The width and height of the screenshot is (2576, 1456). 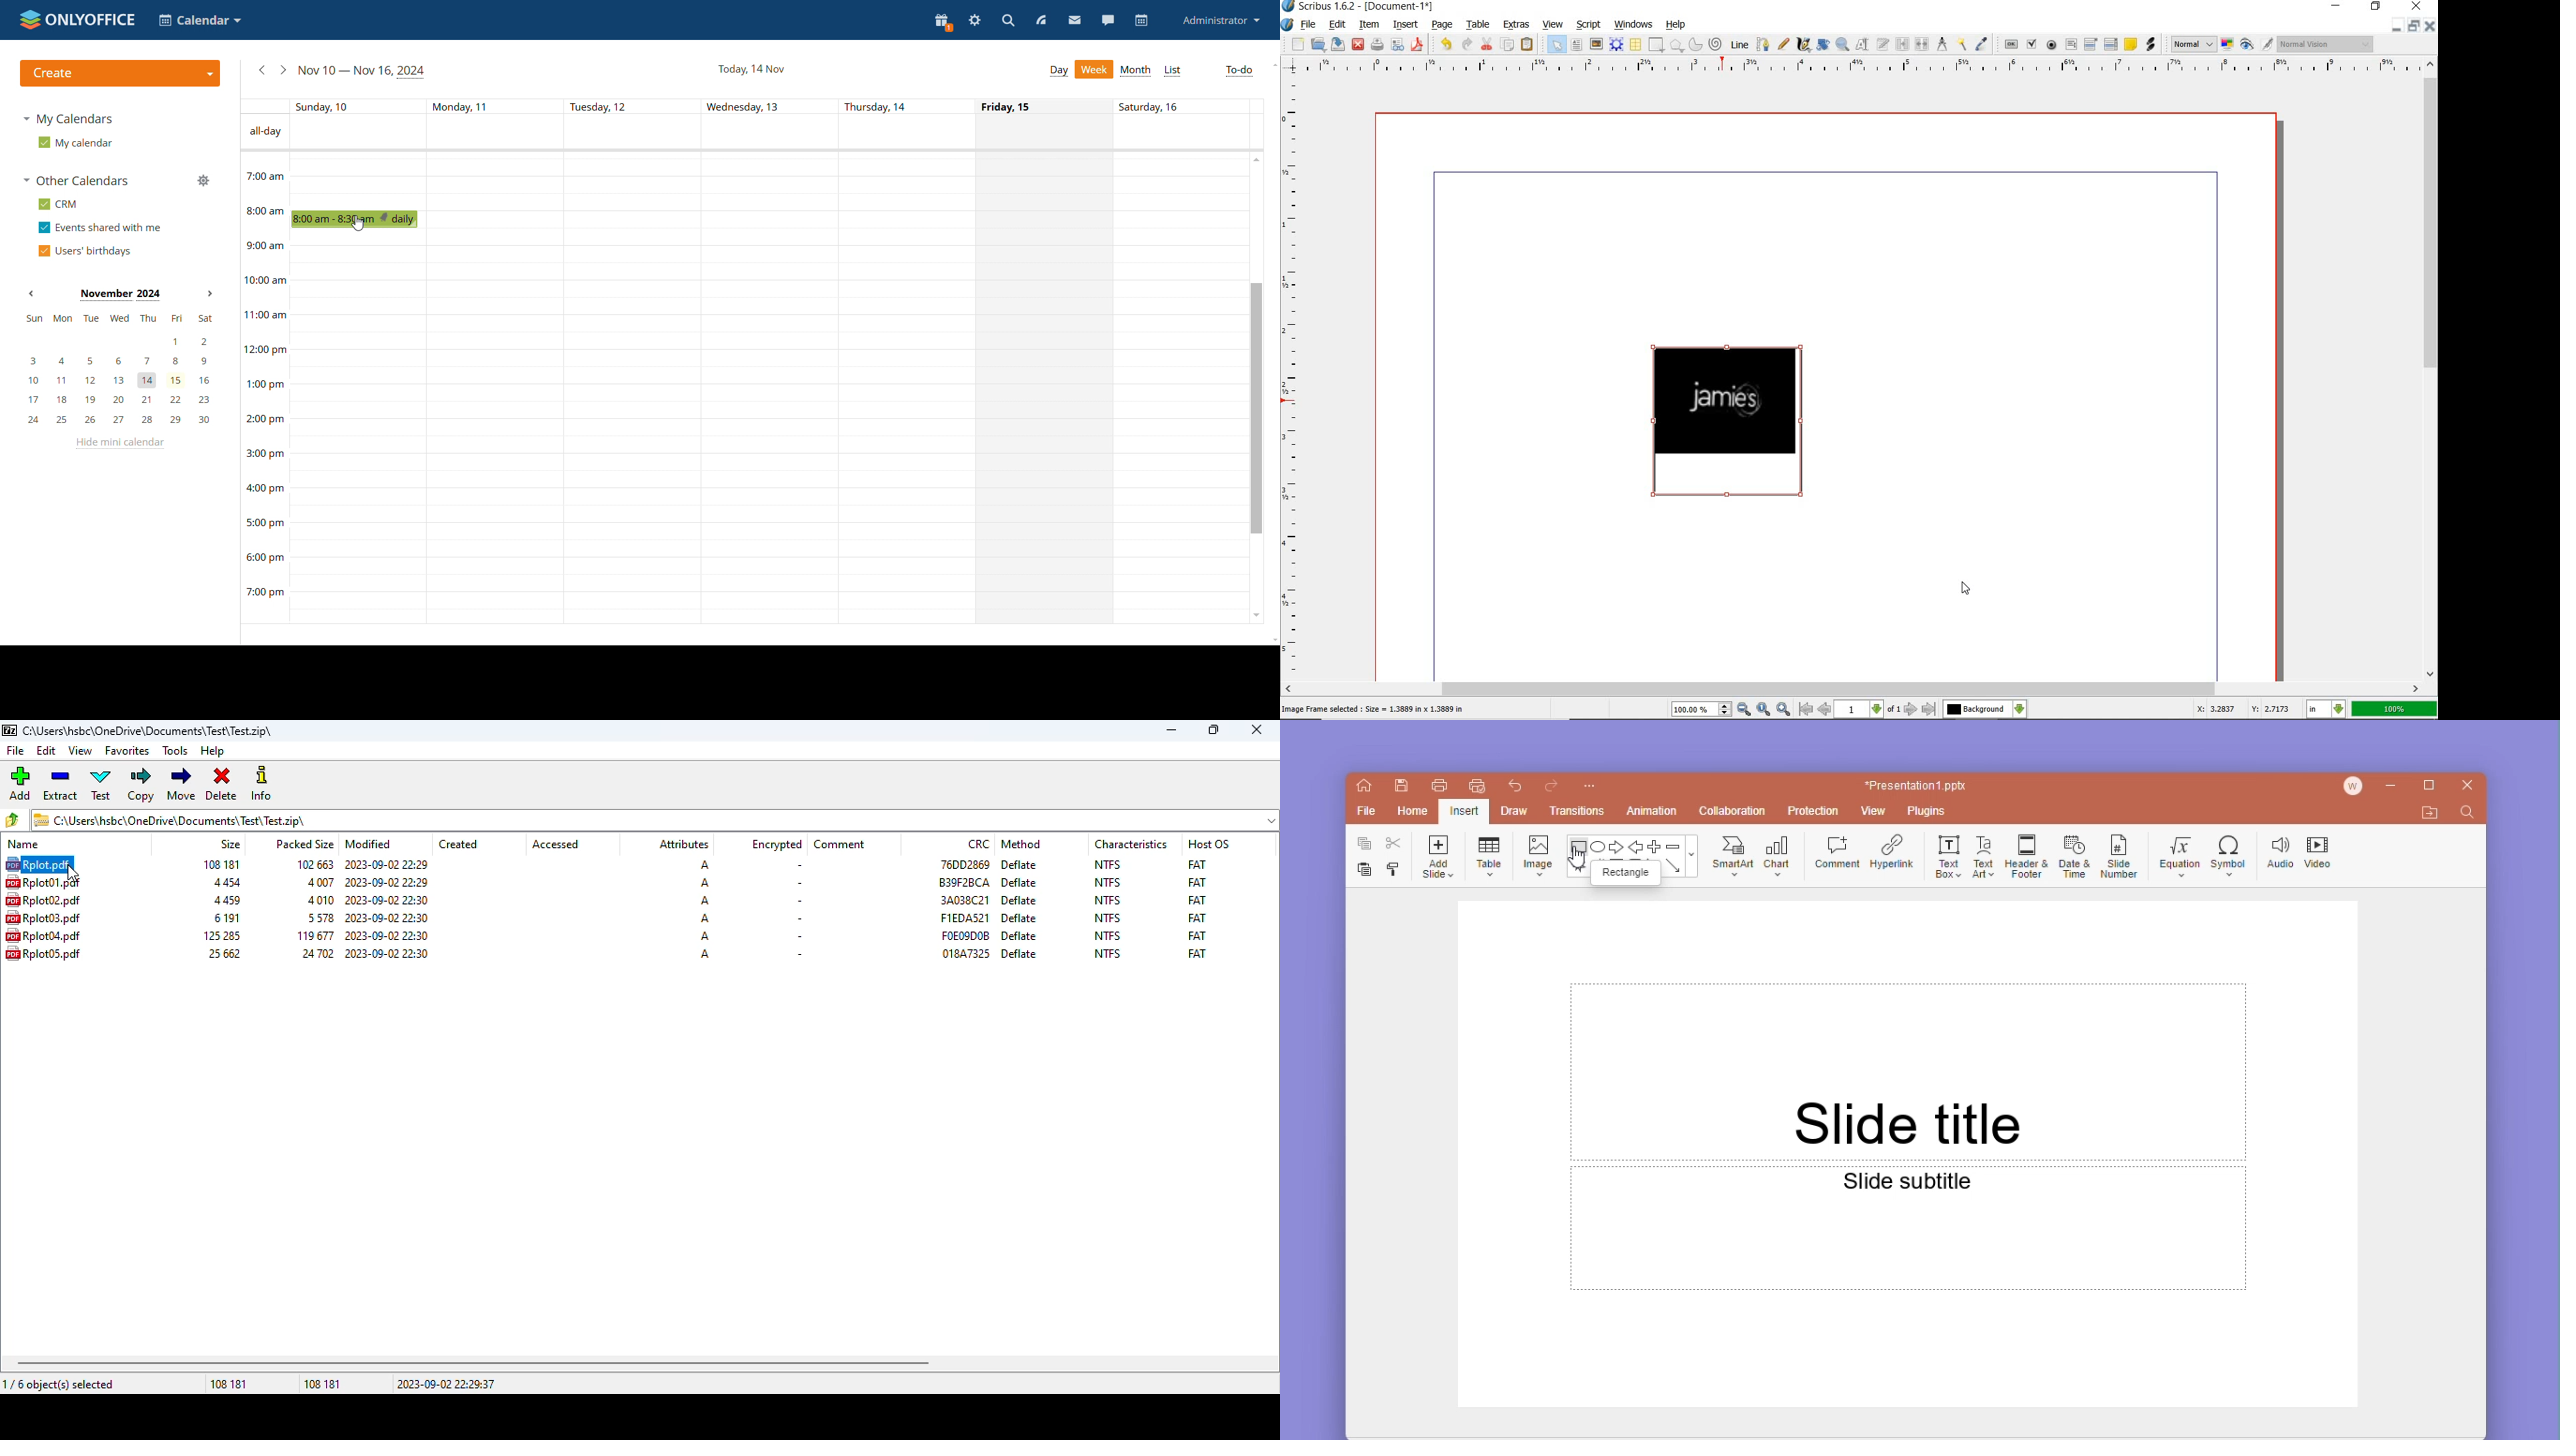 I want to click on text frame, so click(x=1577, y=45).